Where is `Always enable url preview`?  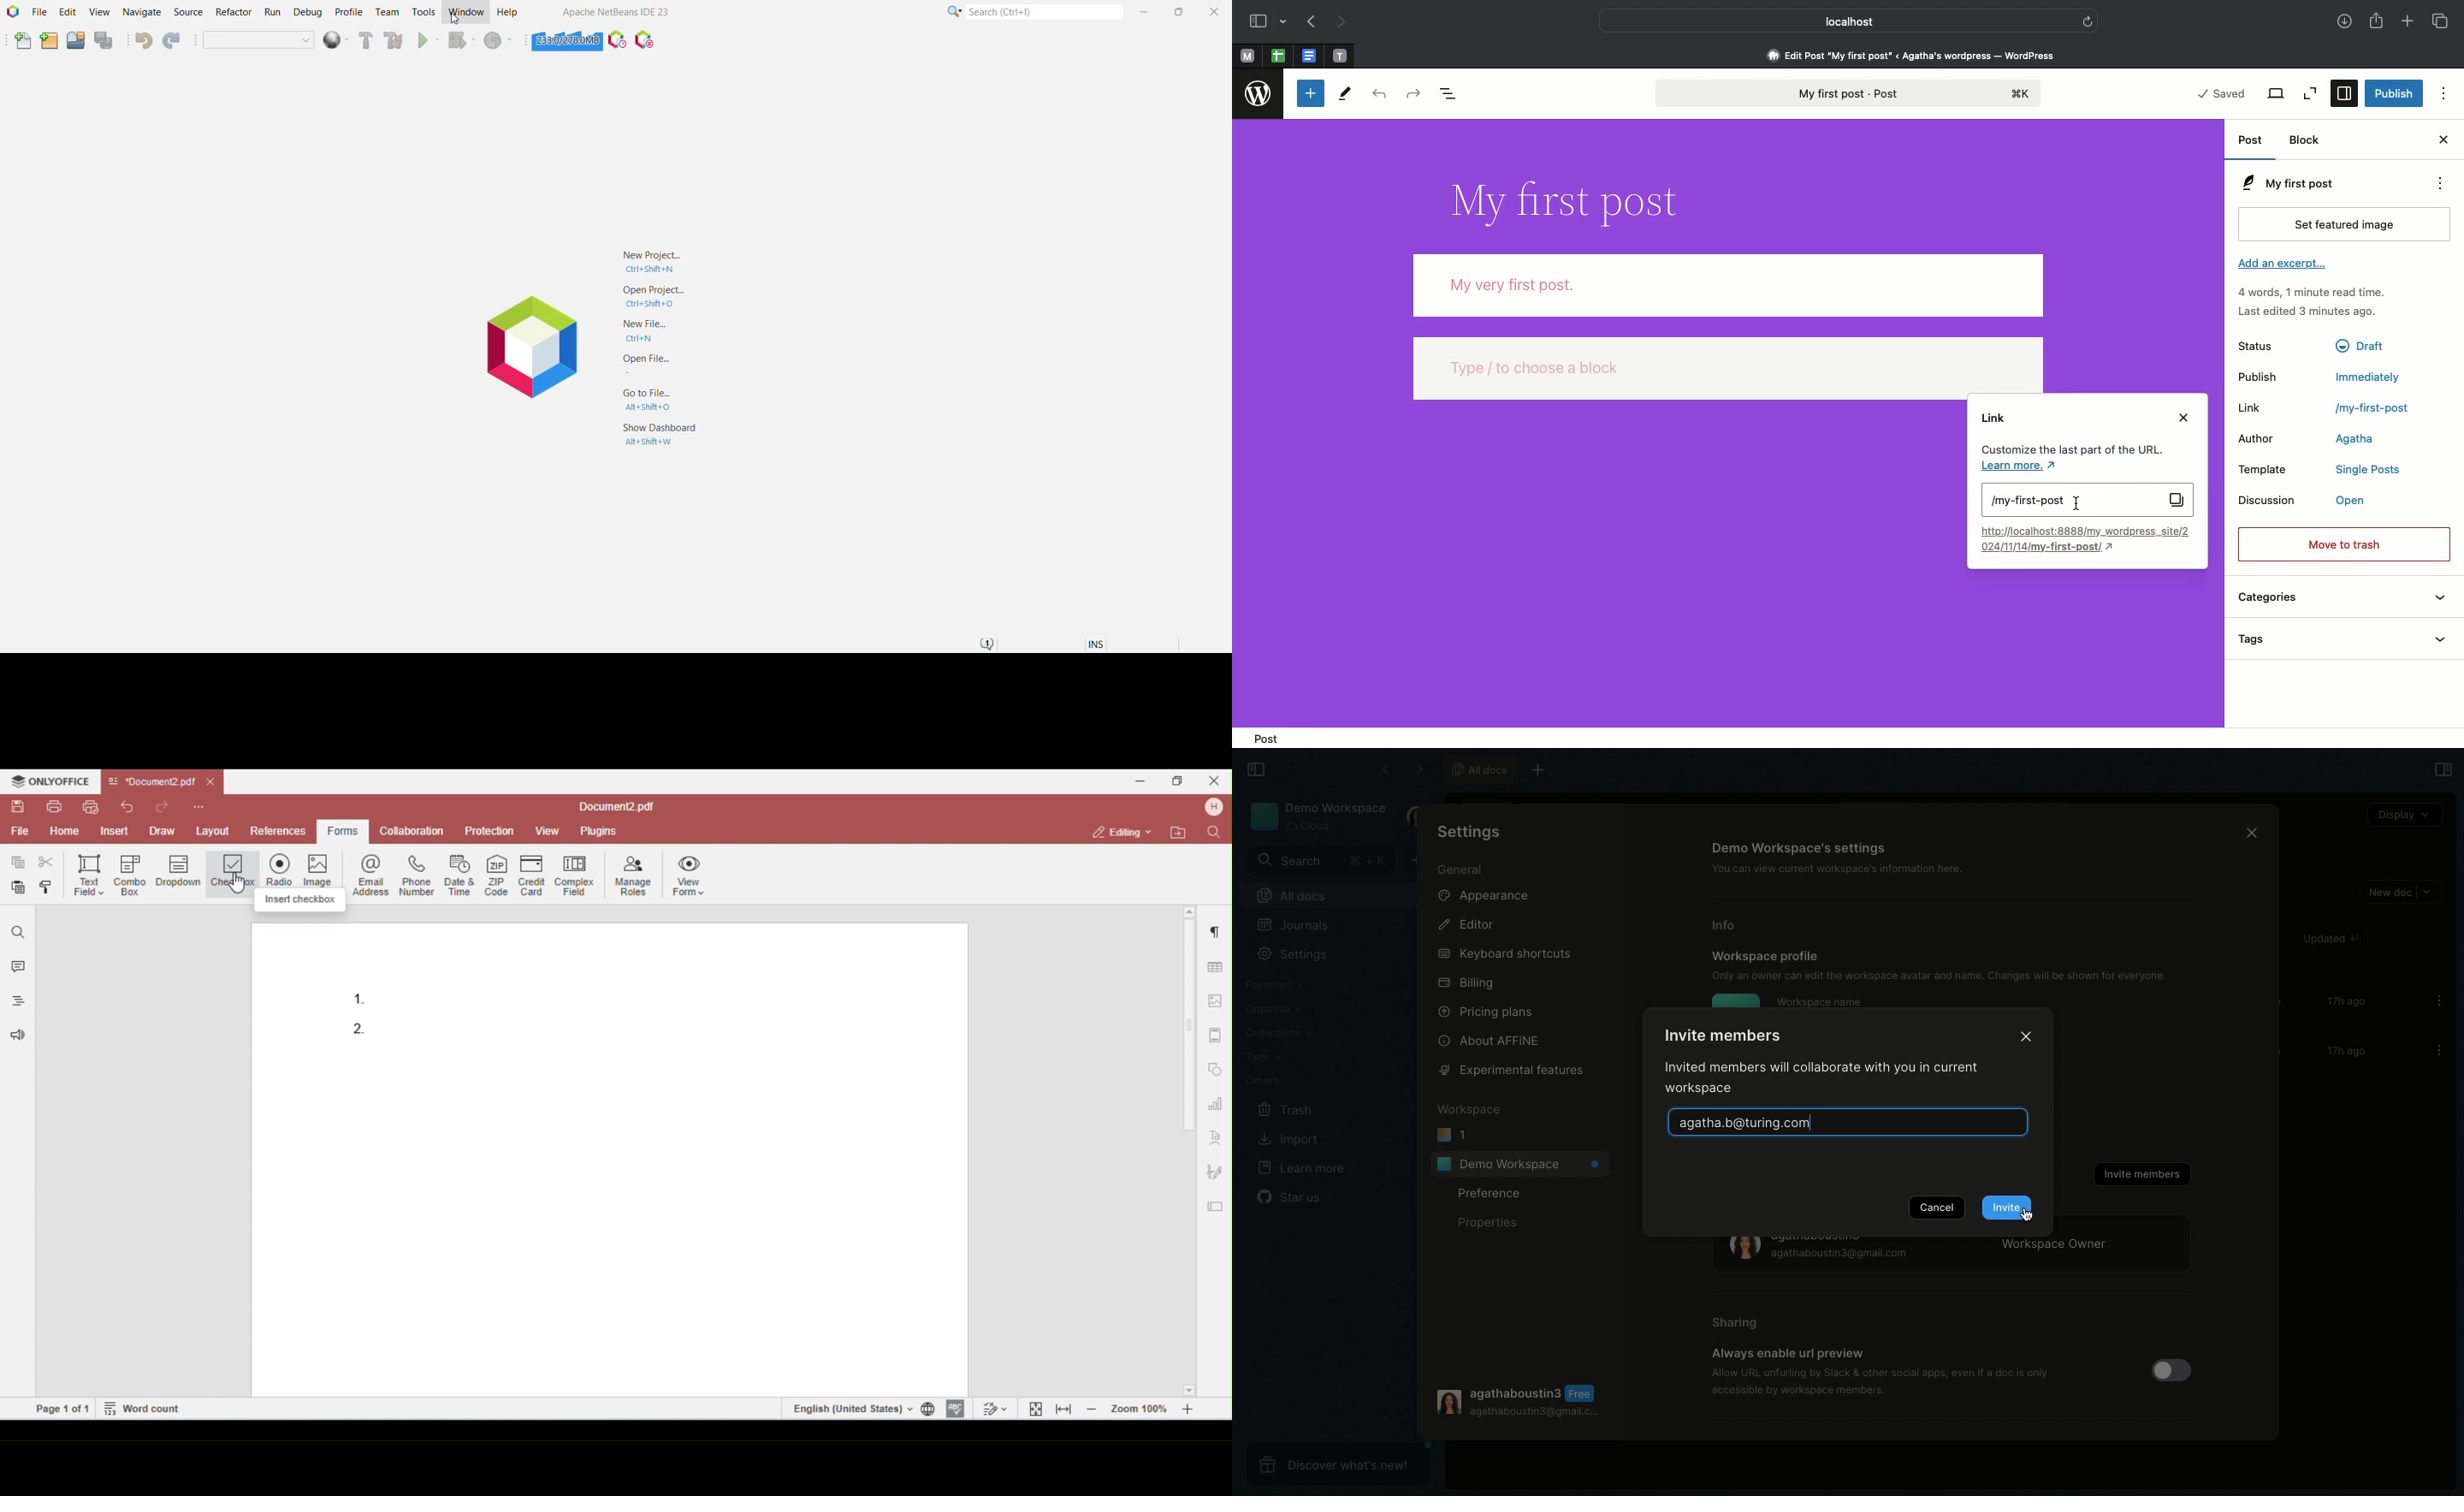 Always enable url preview is located at coordinates (1787, 1353).